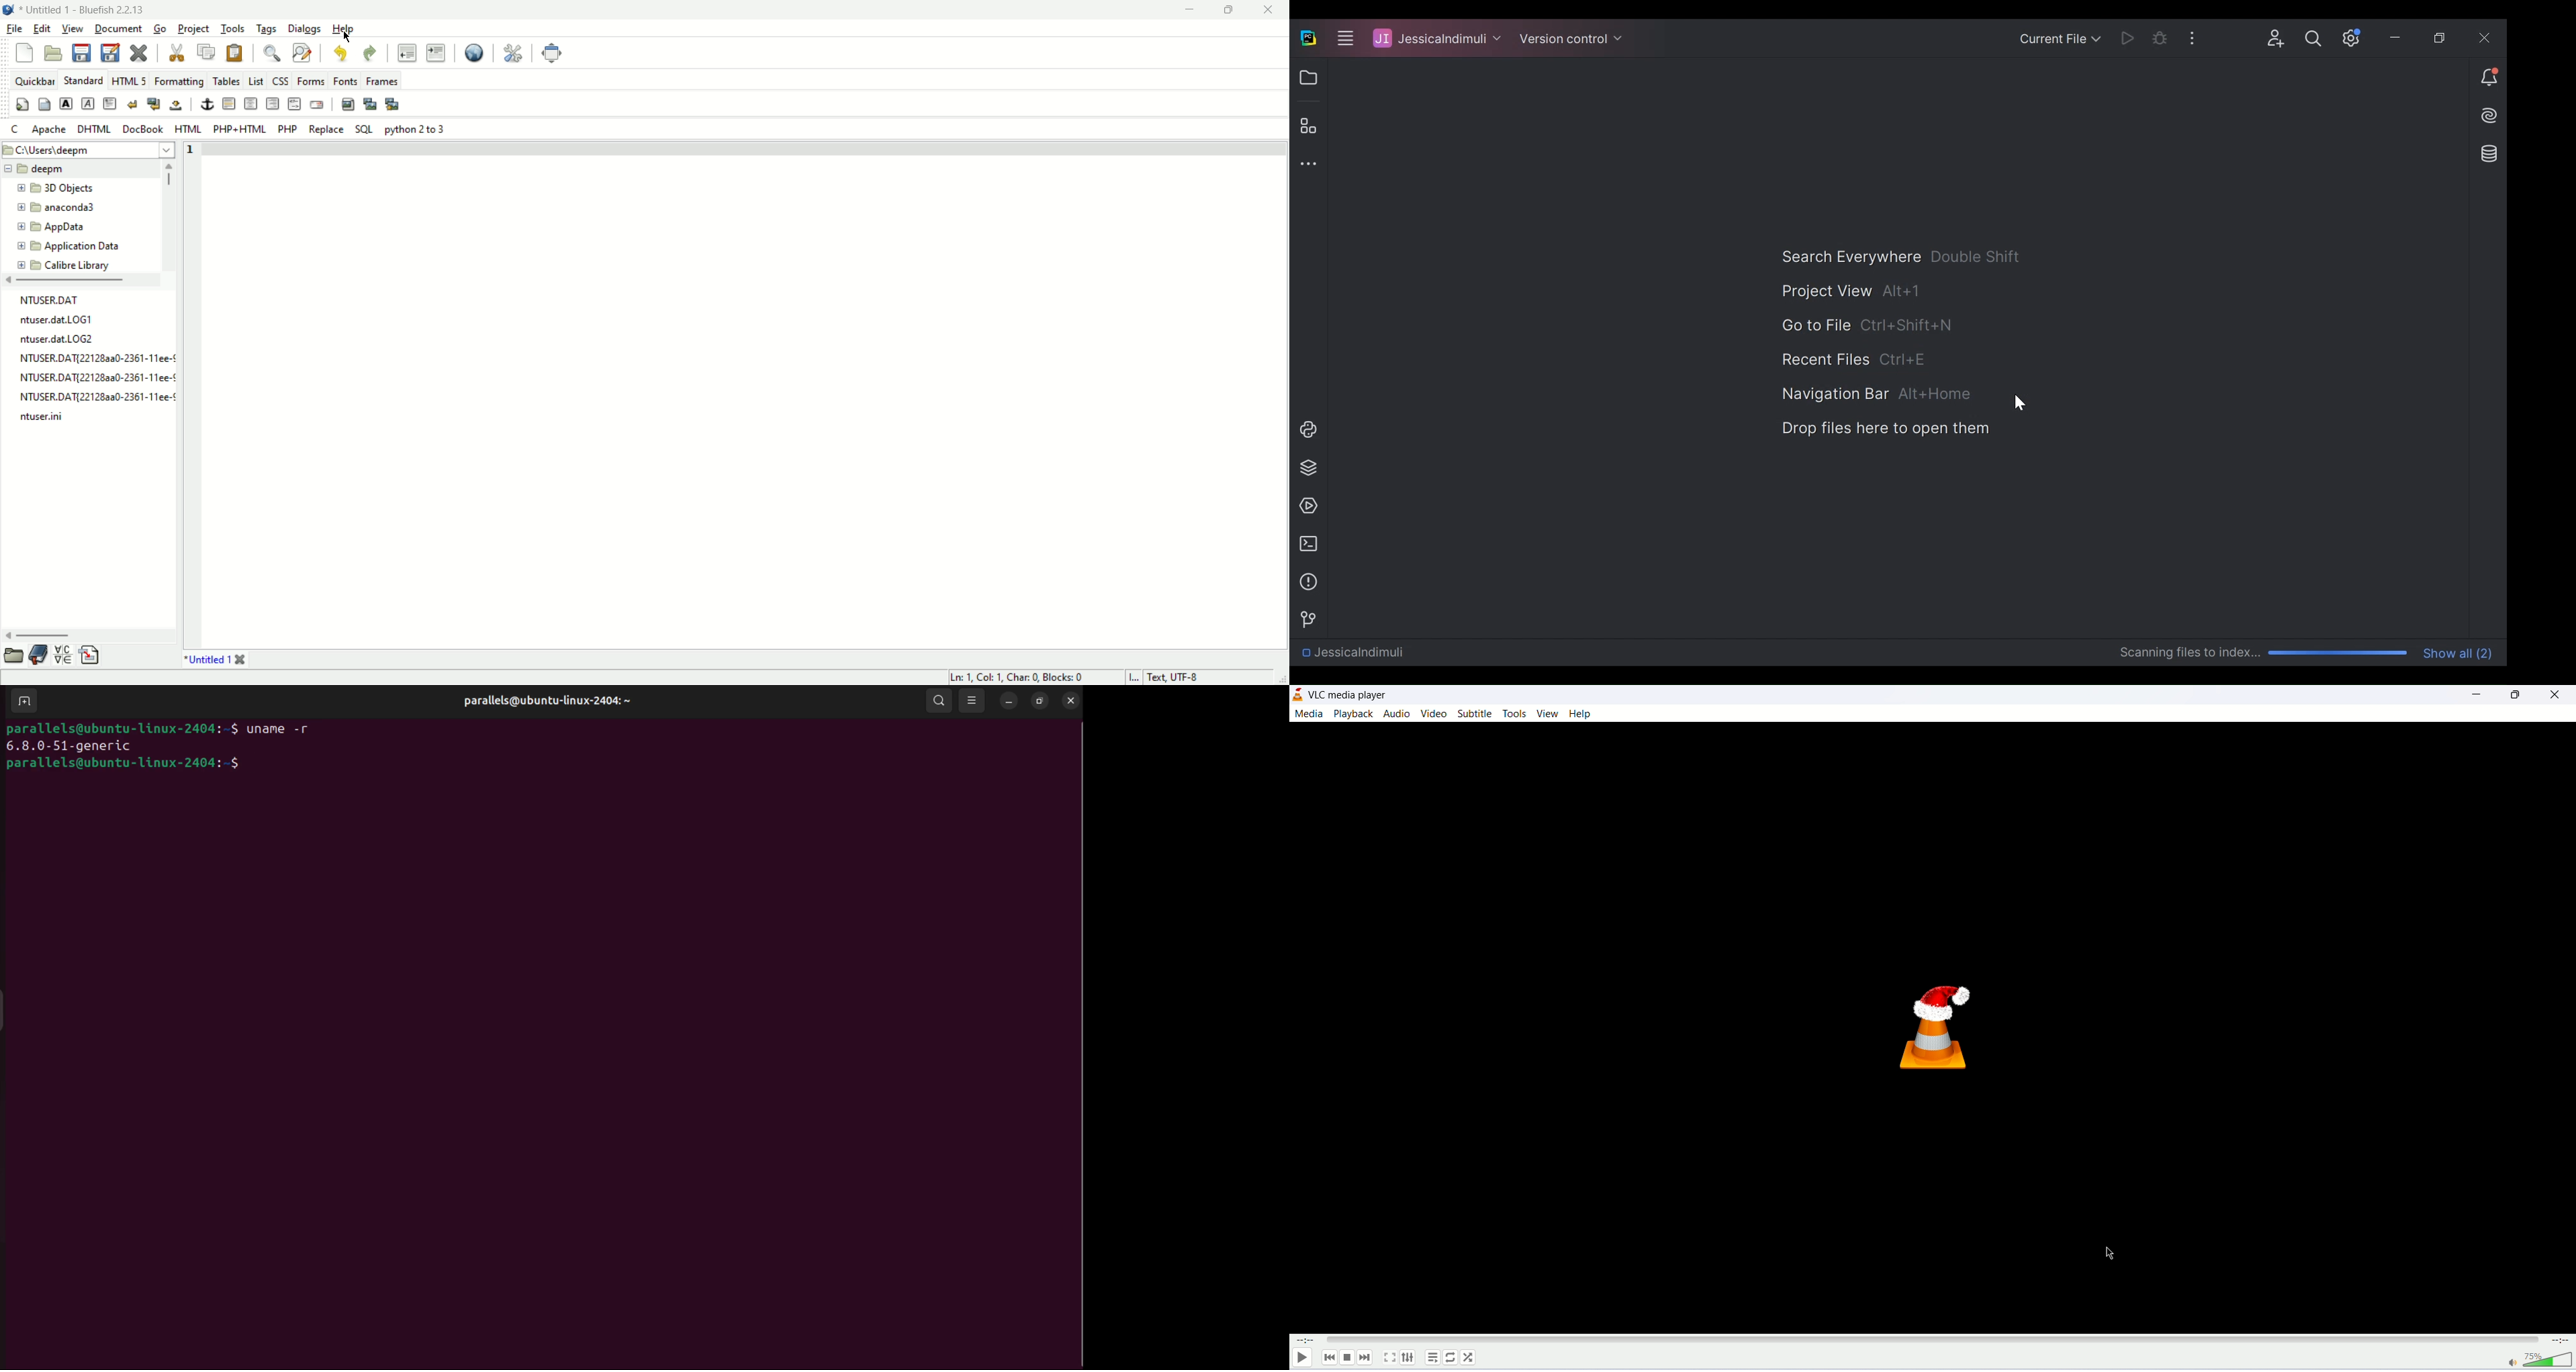 The width and height of the screenshot is (2576, 1372). I want to click on folder name, so click(52, 228).